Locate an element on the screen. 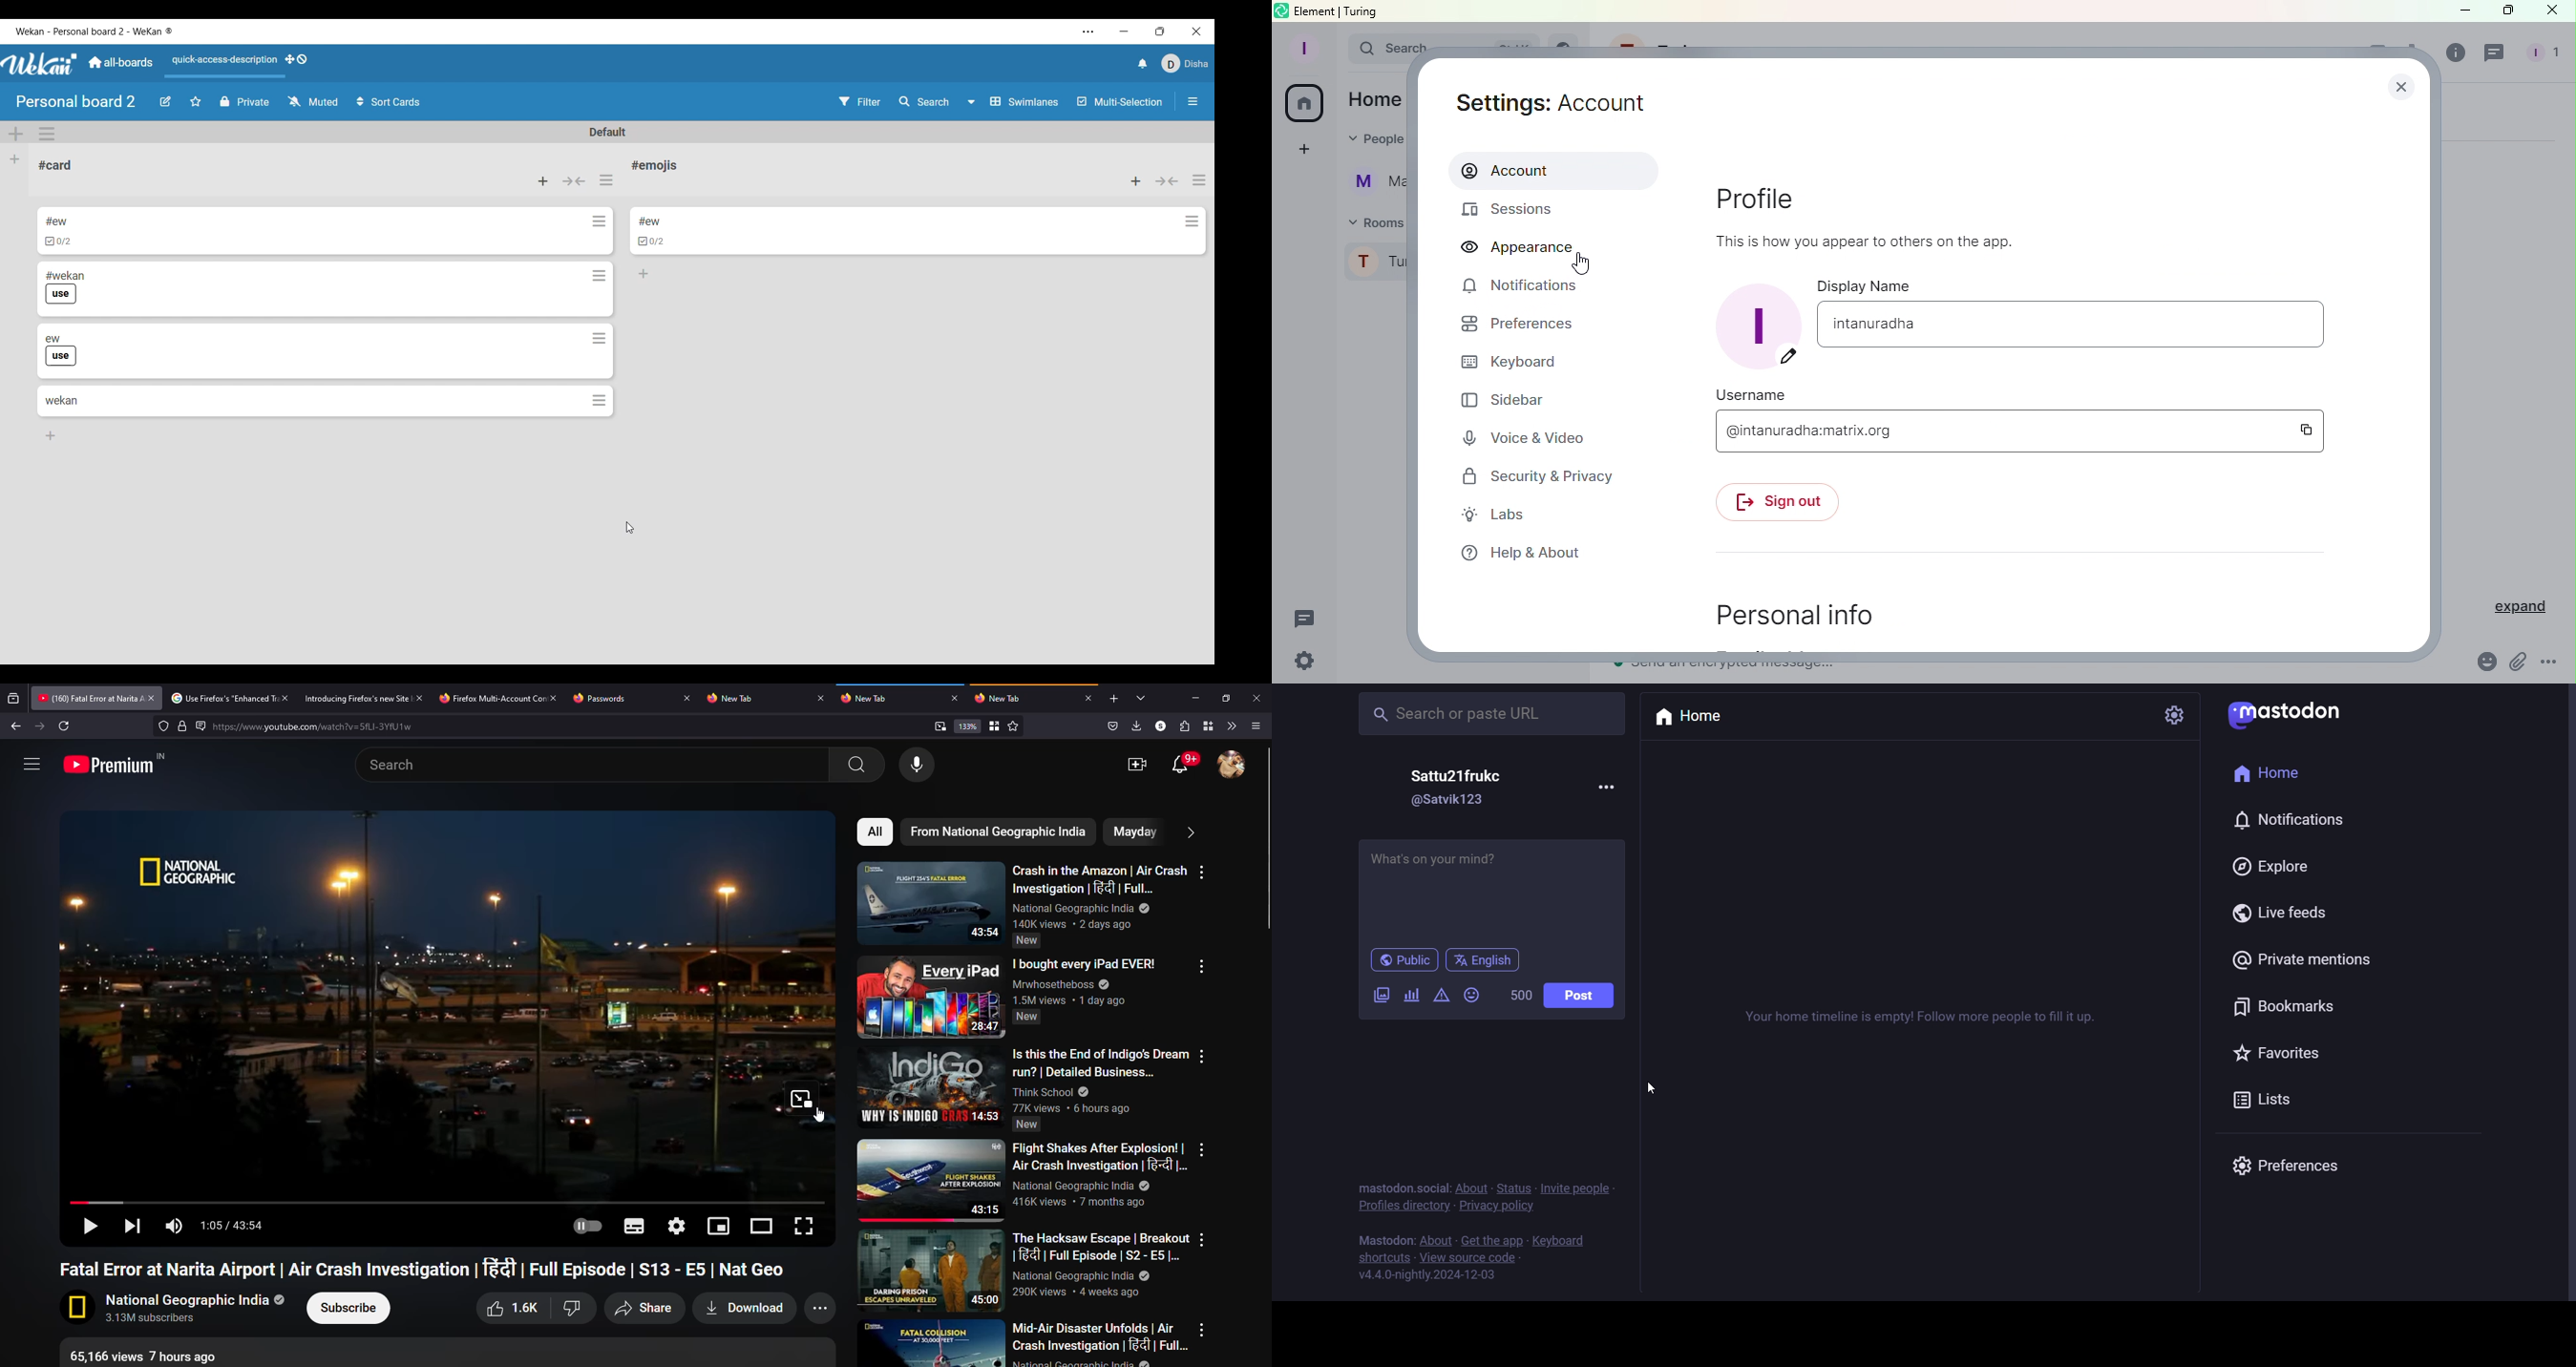 Image resolution: width=2576 pixels, height=1372 pixels. English is located at coordinates (1484, 961).